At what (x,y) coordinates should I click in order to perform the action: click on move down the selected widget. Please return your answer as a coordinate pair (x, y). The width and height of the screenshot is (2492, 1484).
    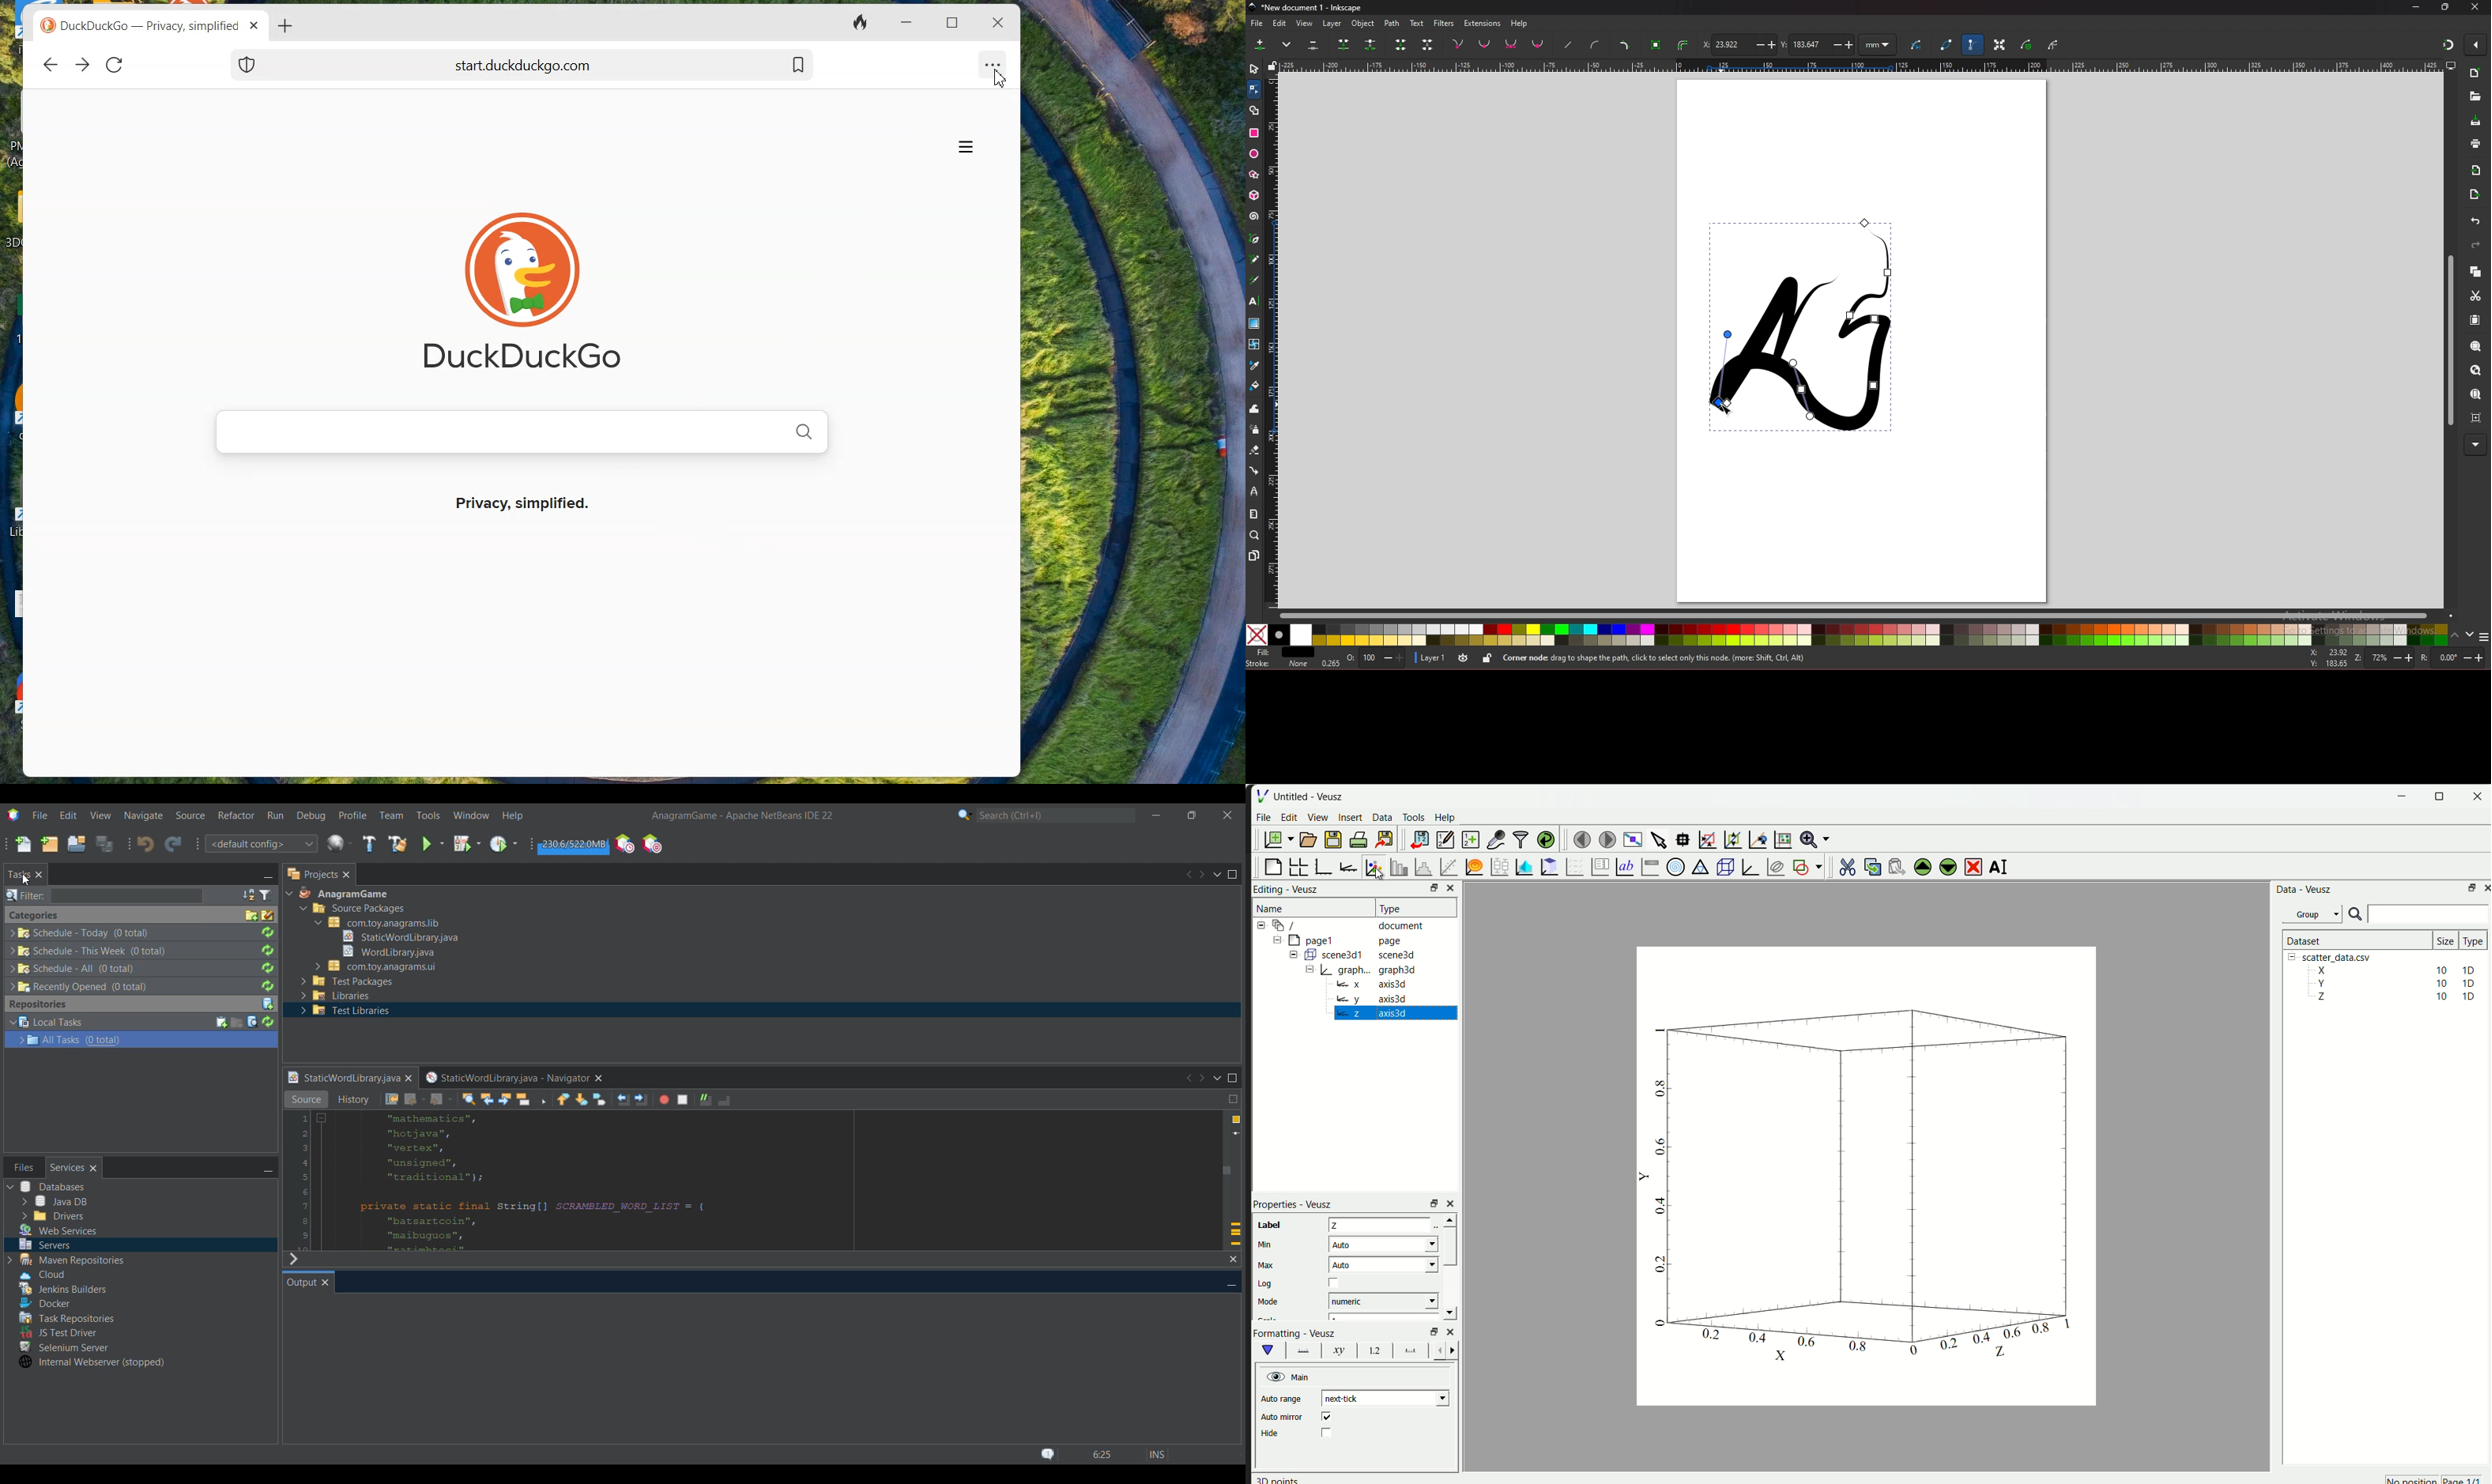
    Looking at the image, I should click on (1947, 868).